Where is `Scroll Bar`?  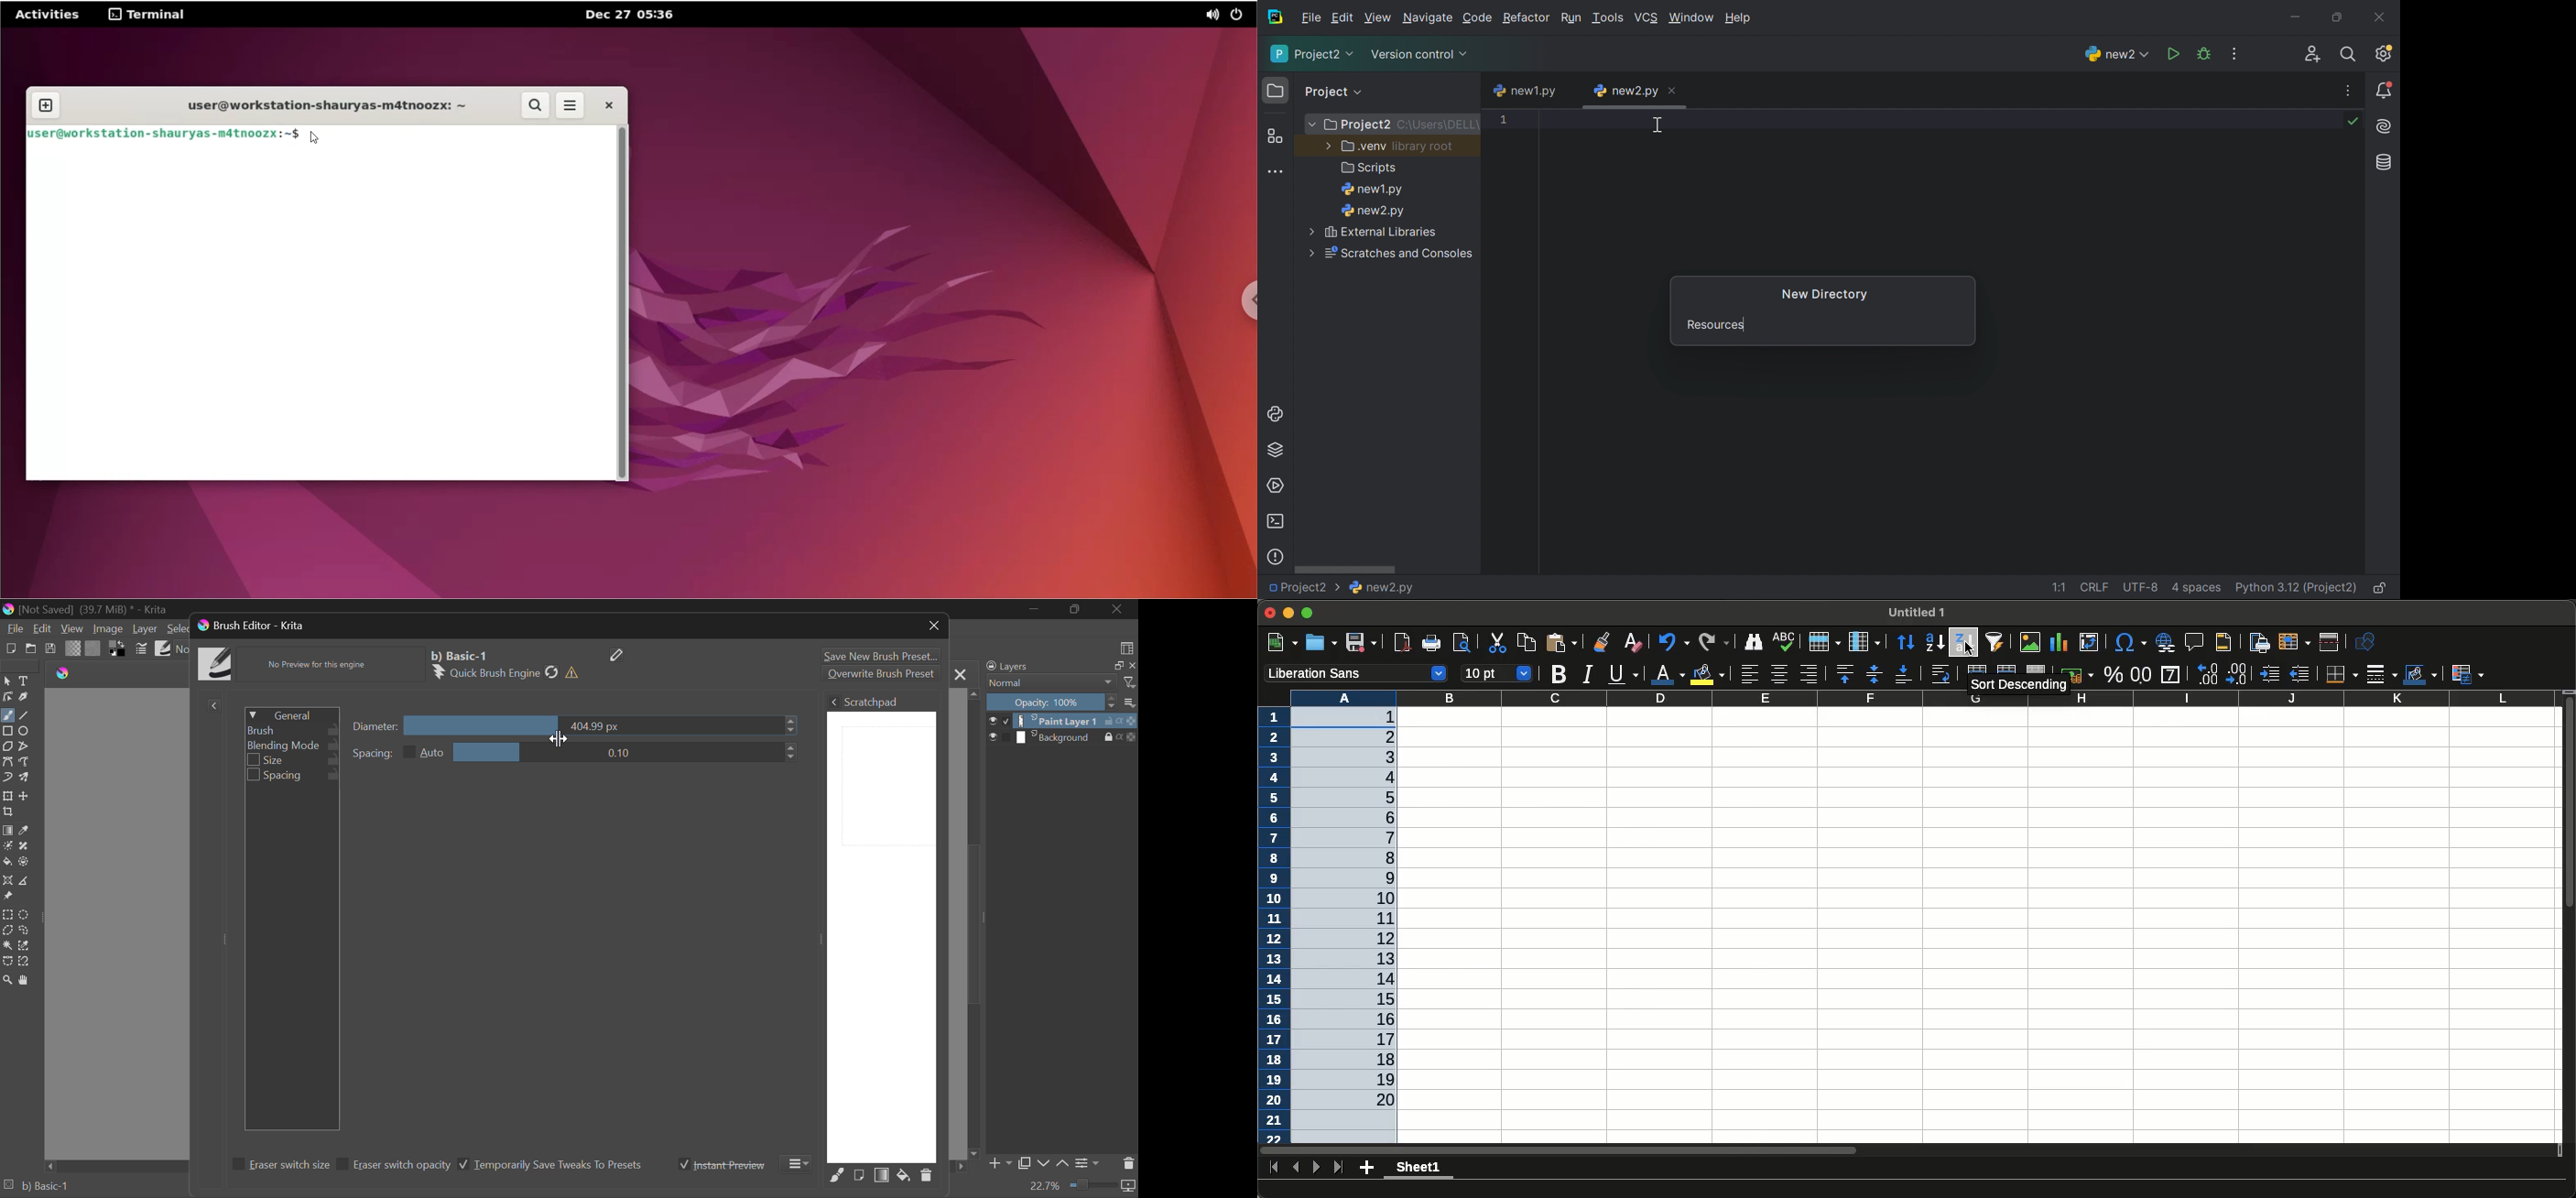 Scroll Bar is located at coordinates (975, 923).